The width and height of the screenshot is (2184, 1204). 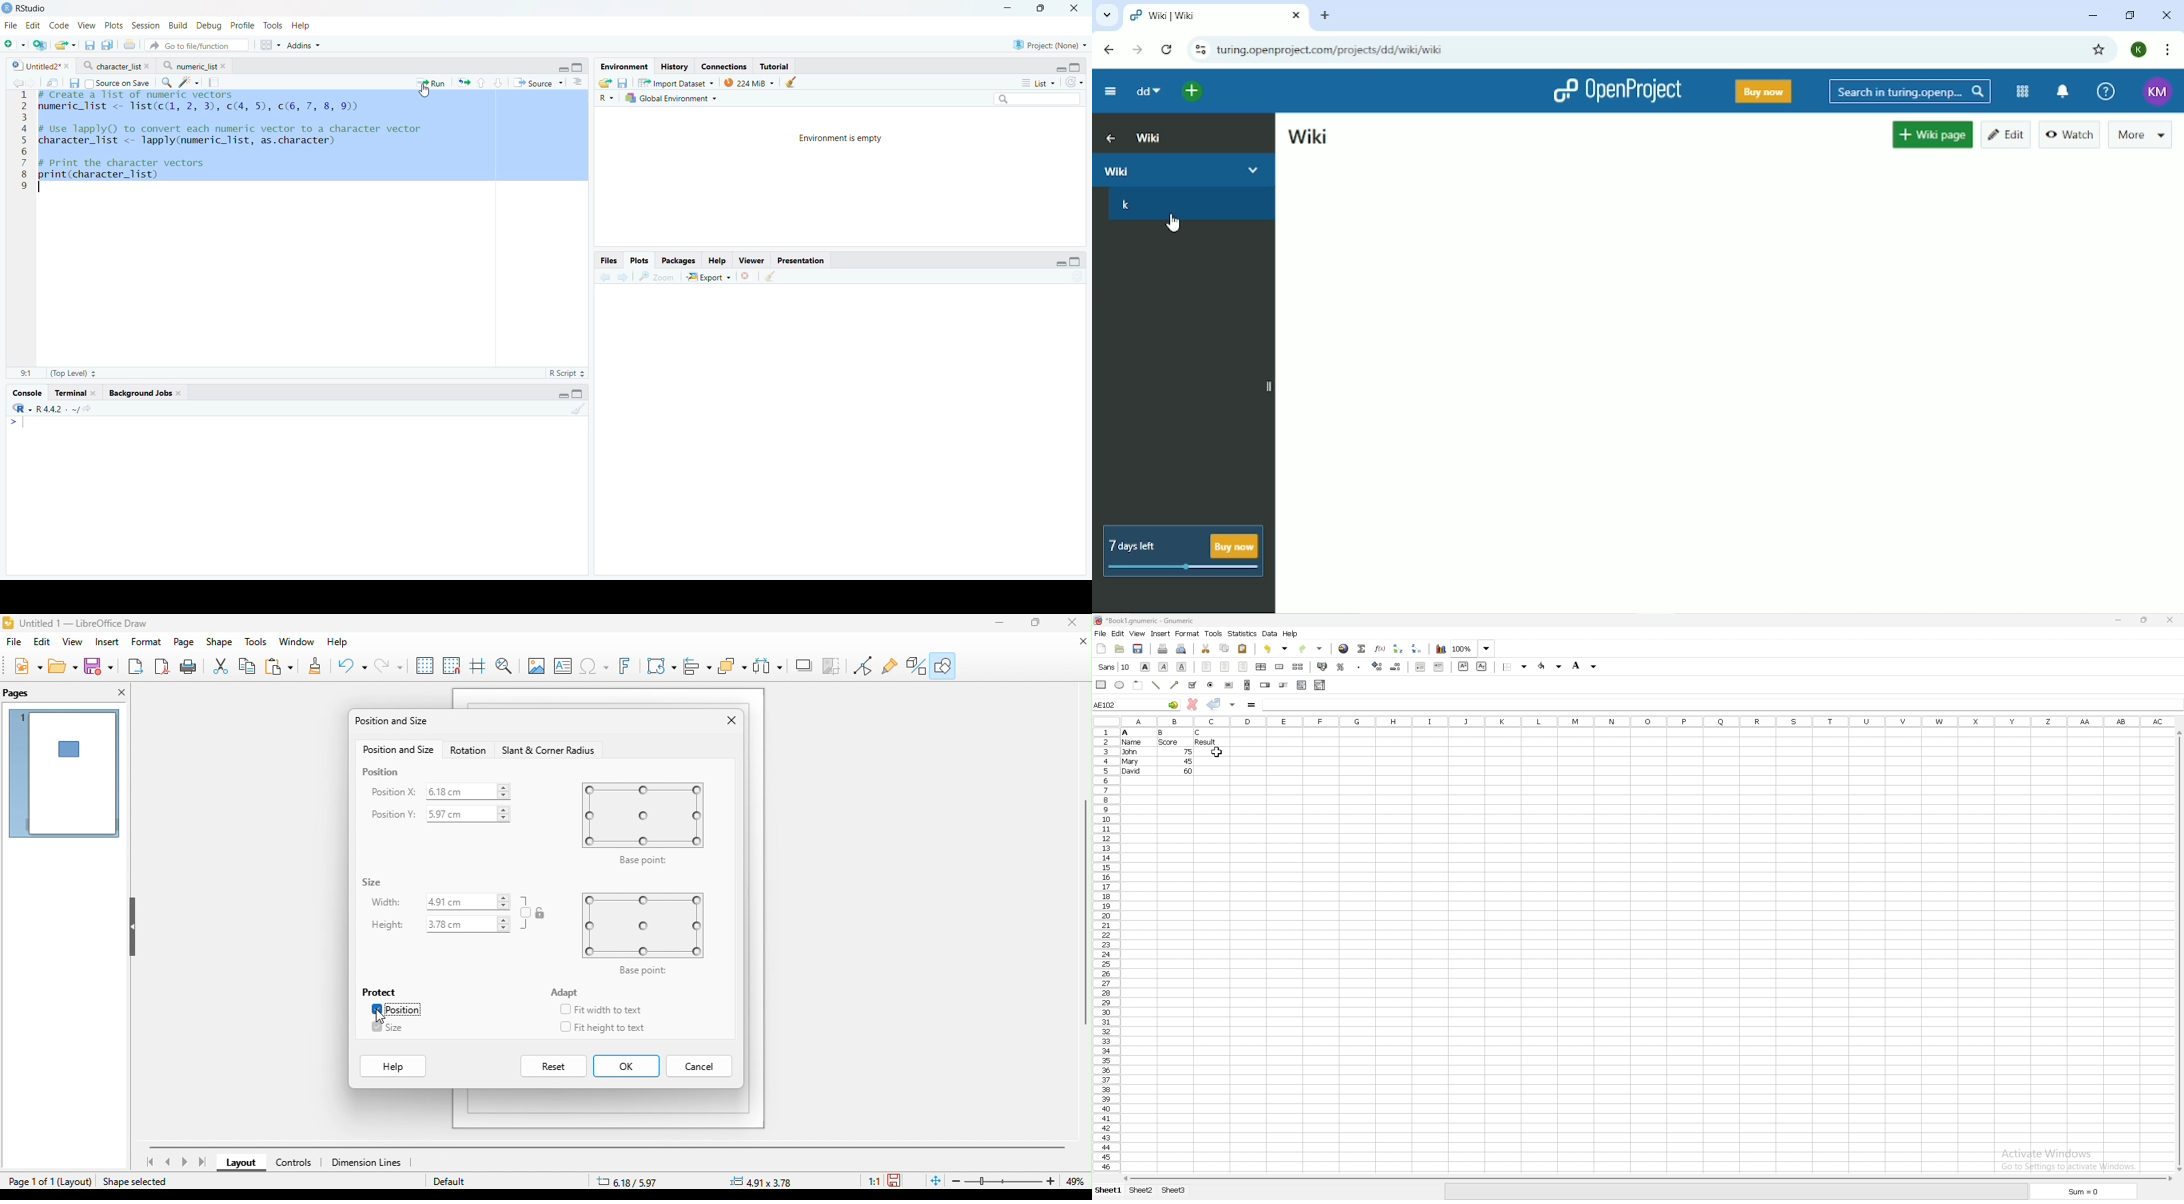 I want to click on dimension lines, so click(x=369, y=1163).